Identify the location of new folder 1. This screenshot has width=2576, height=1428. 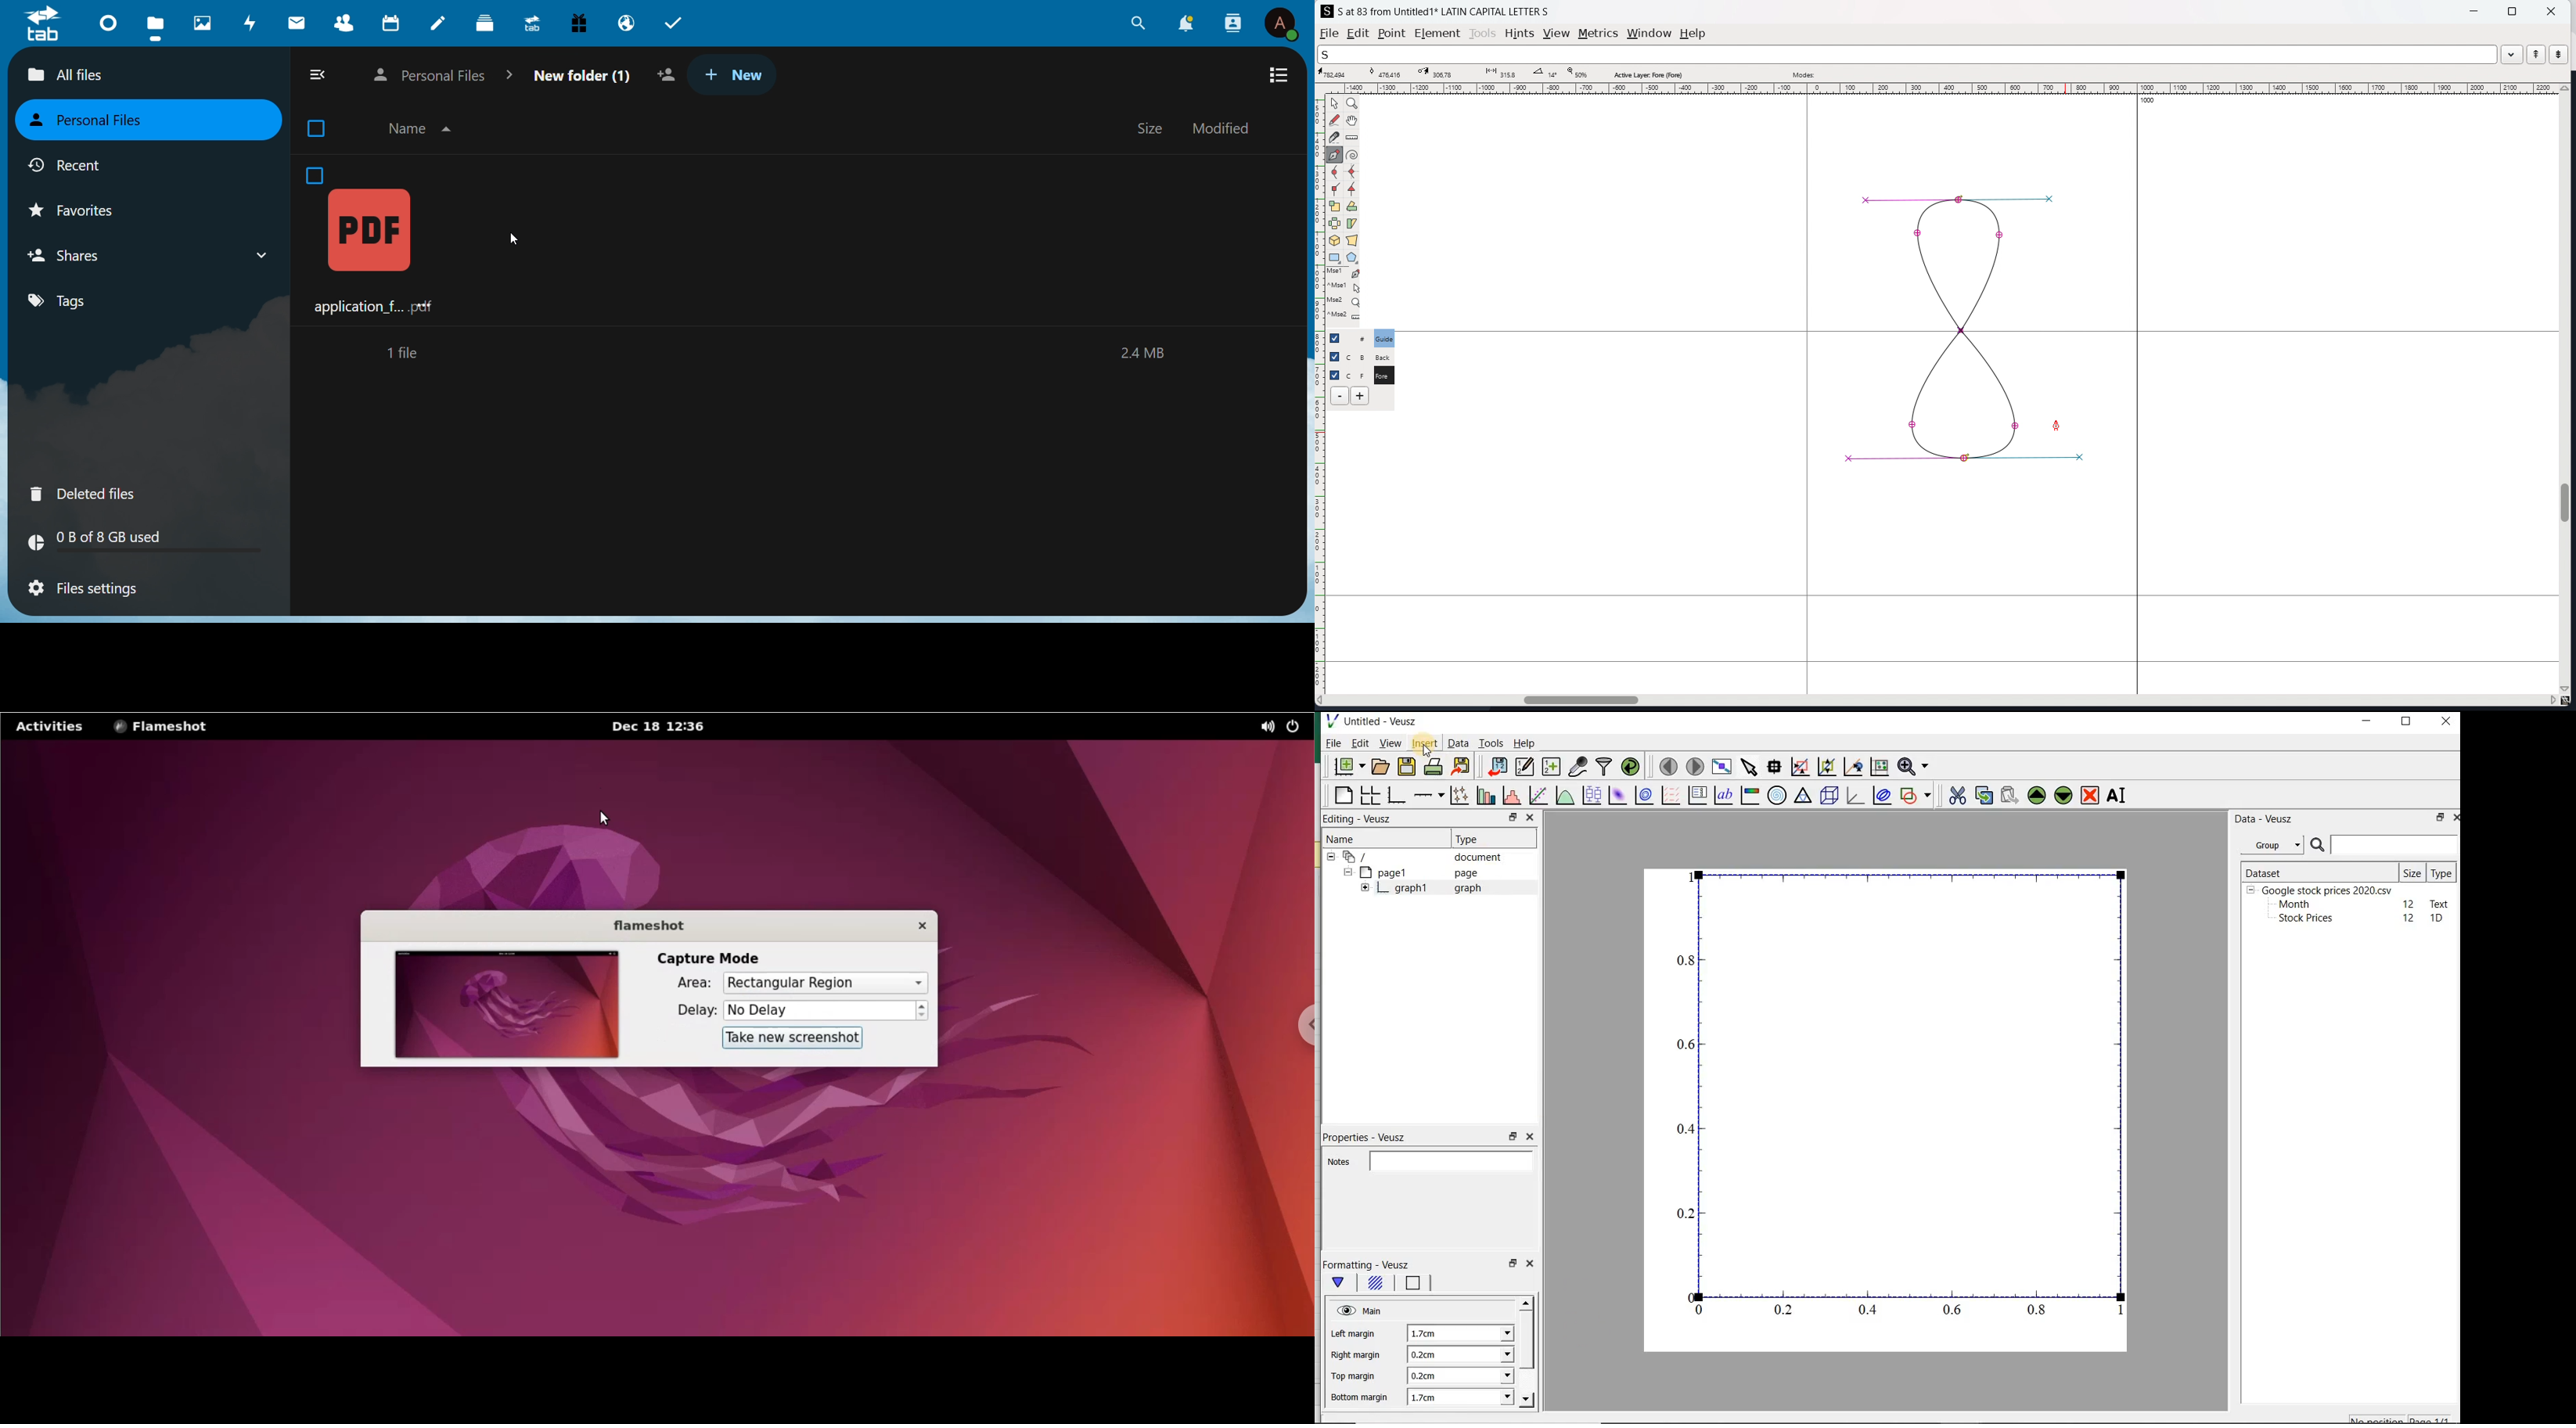
(580, 73).